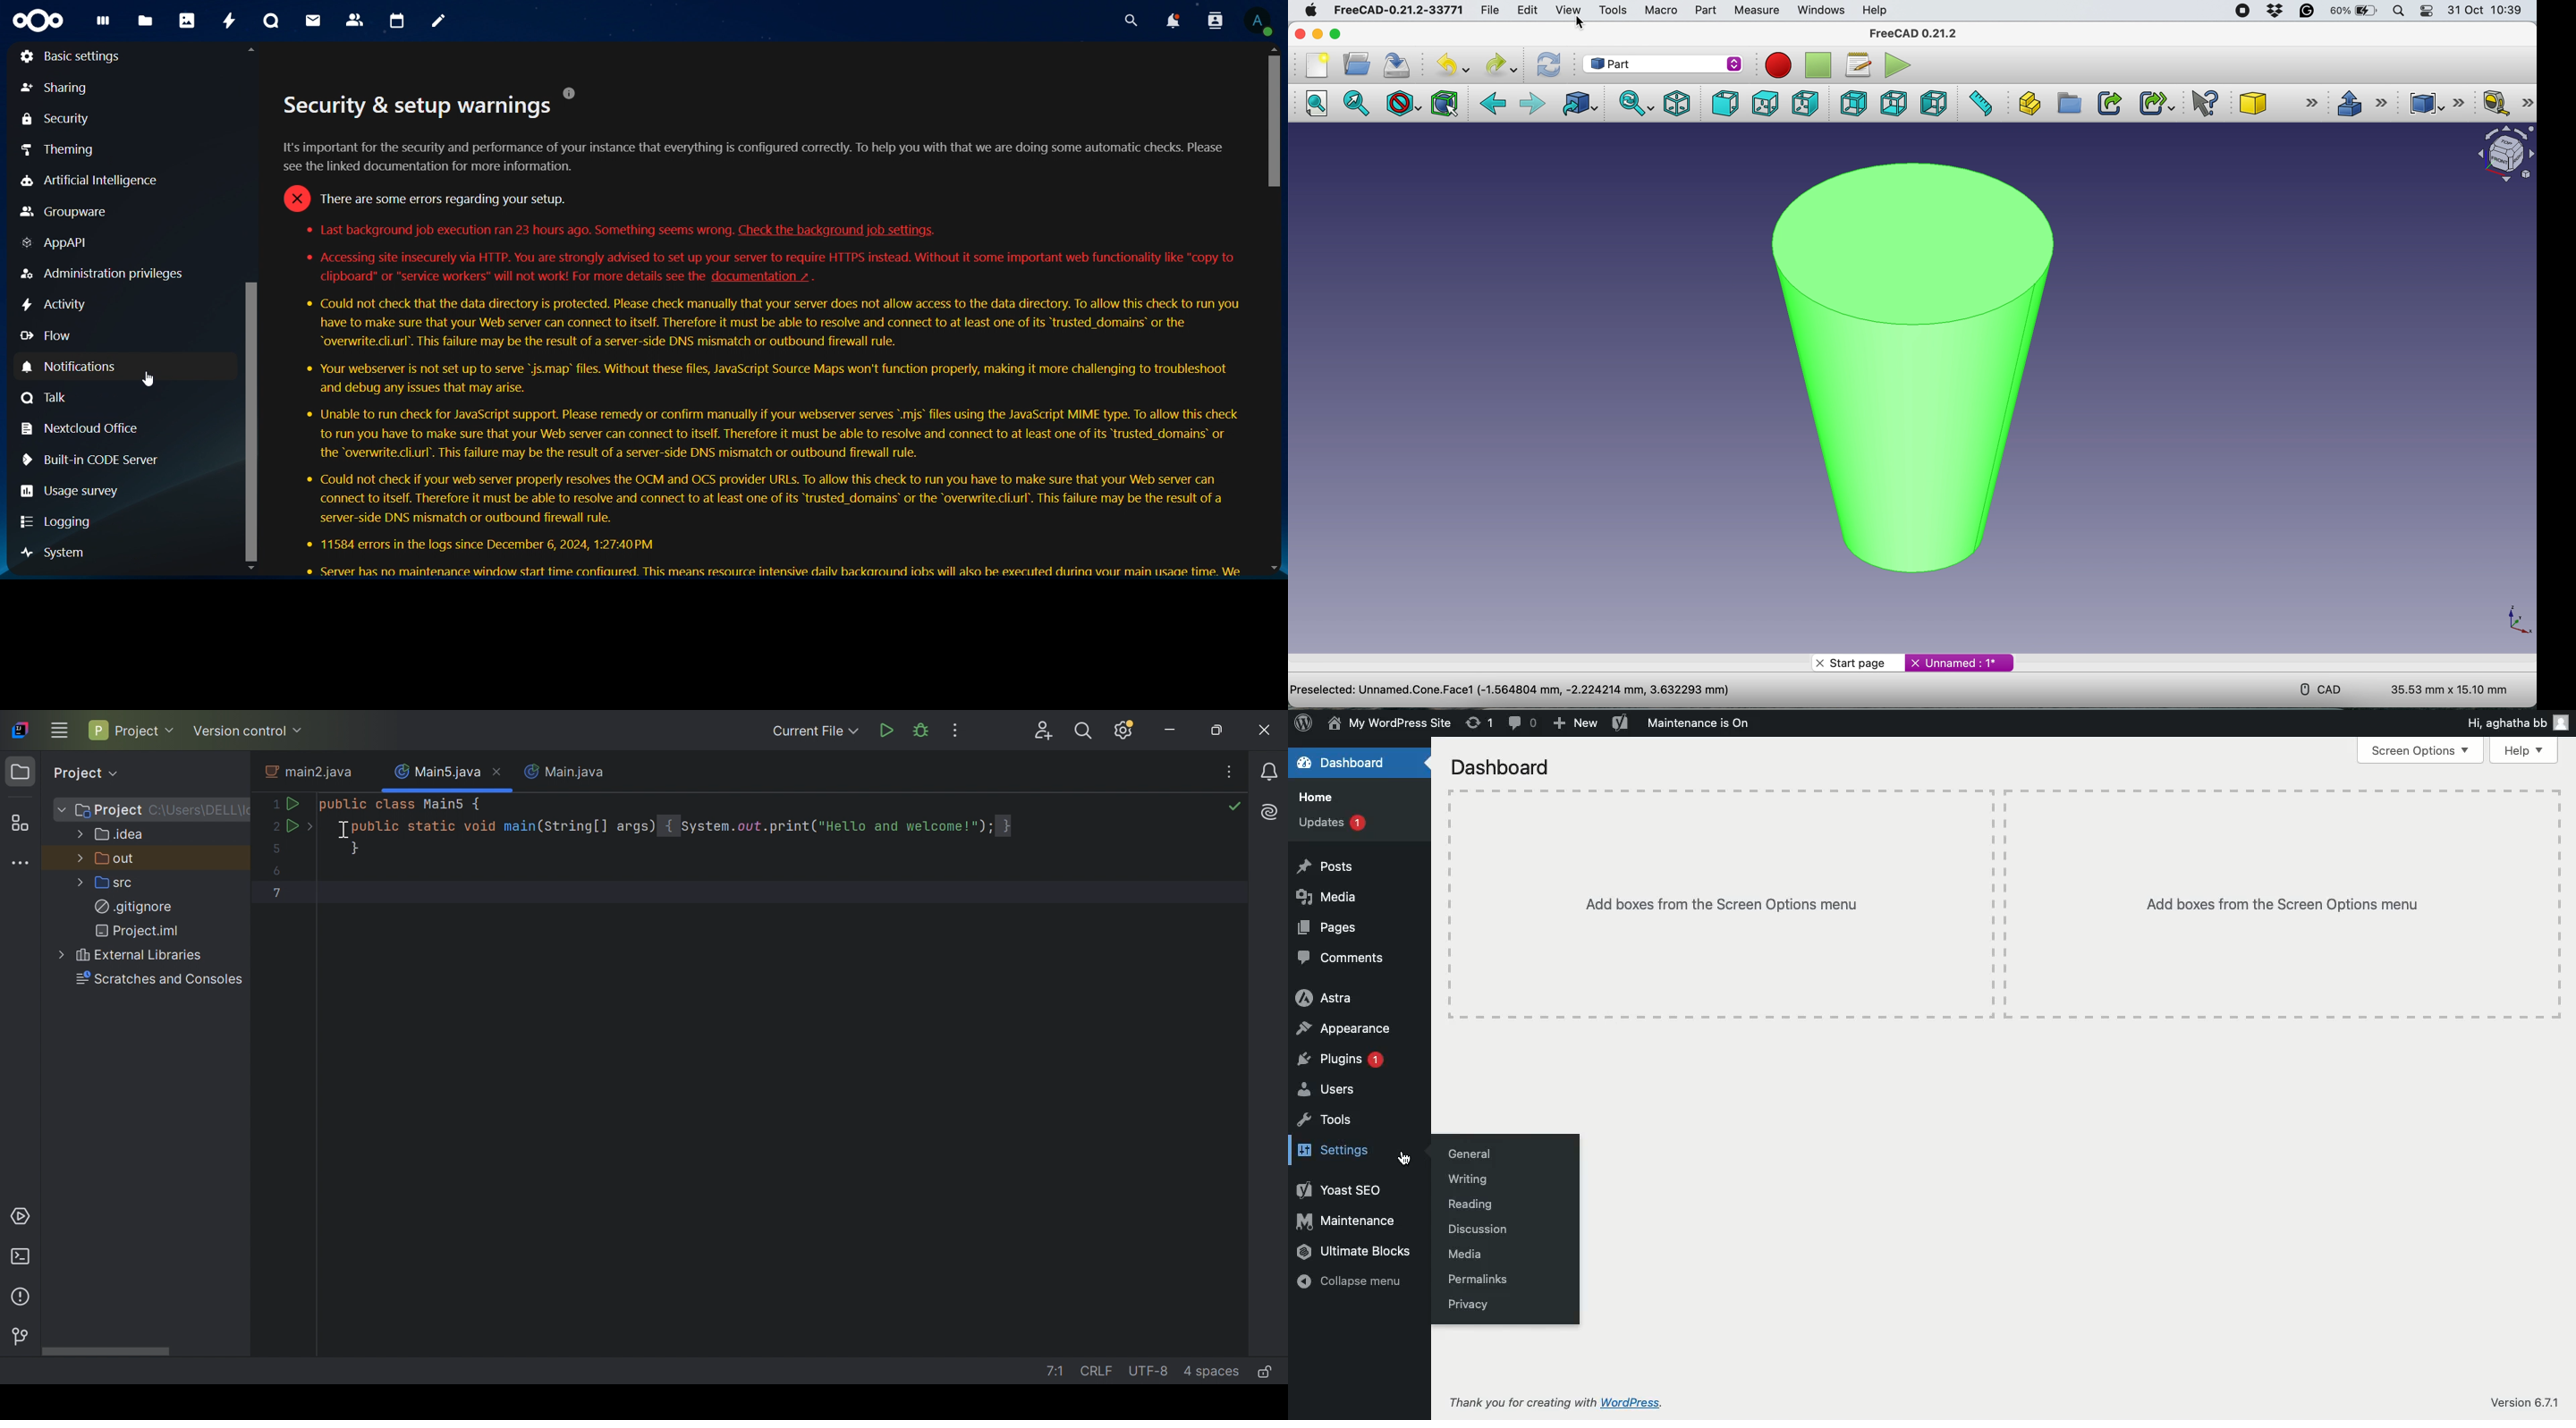  What do you see at coordinates (1387, 723) in the screenshot?
I see `My WordPress Site` at bounding box center [1387, 723].